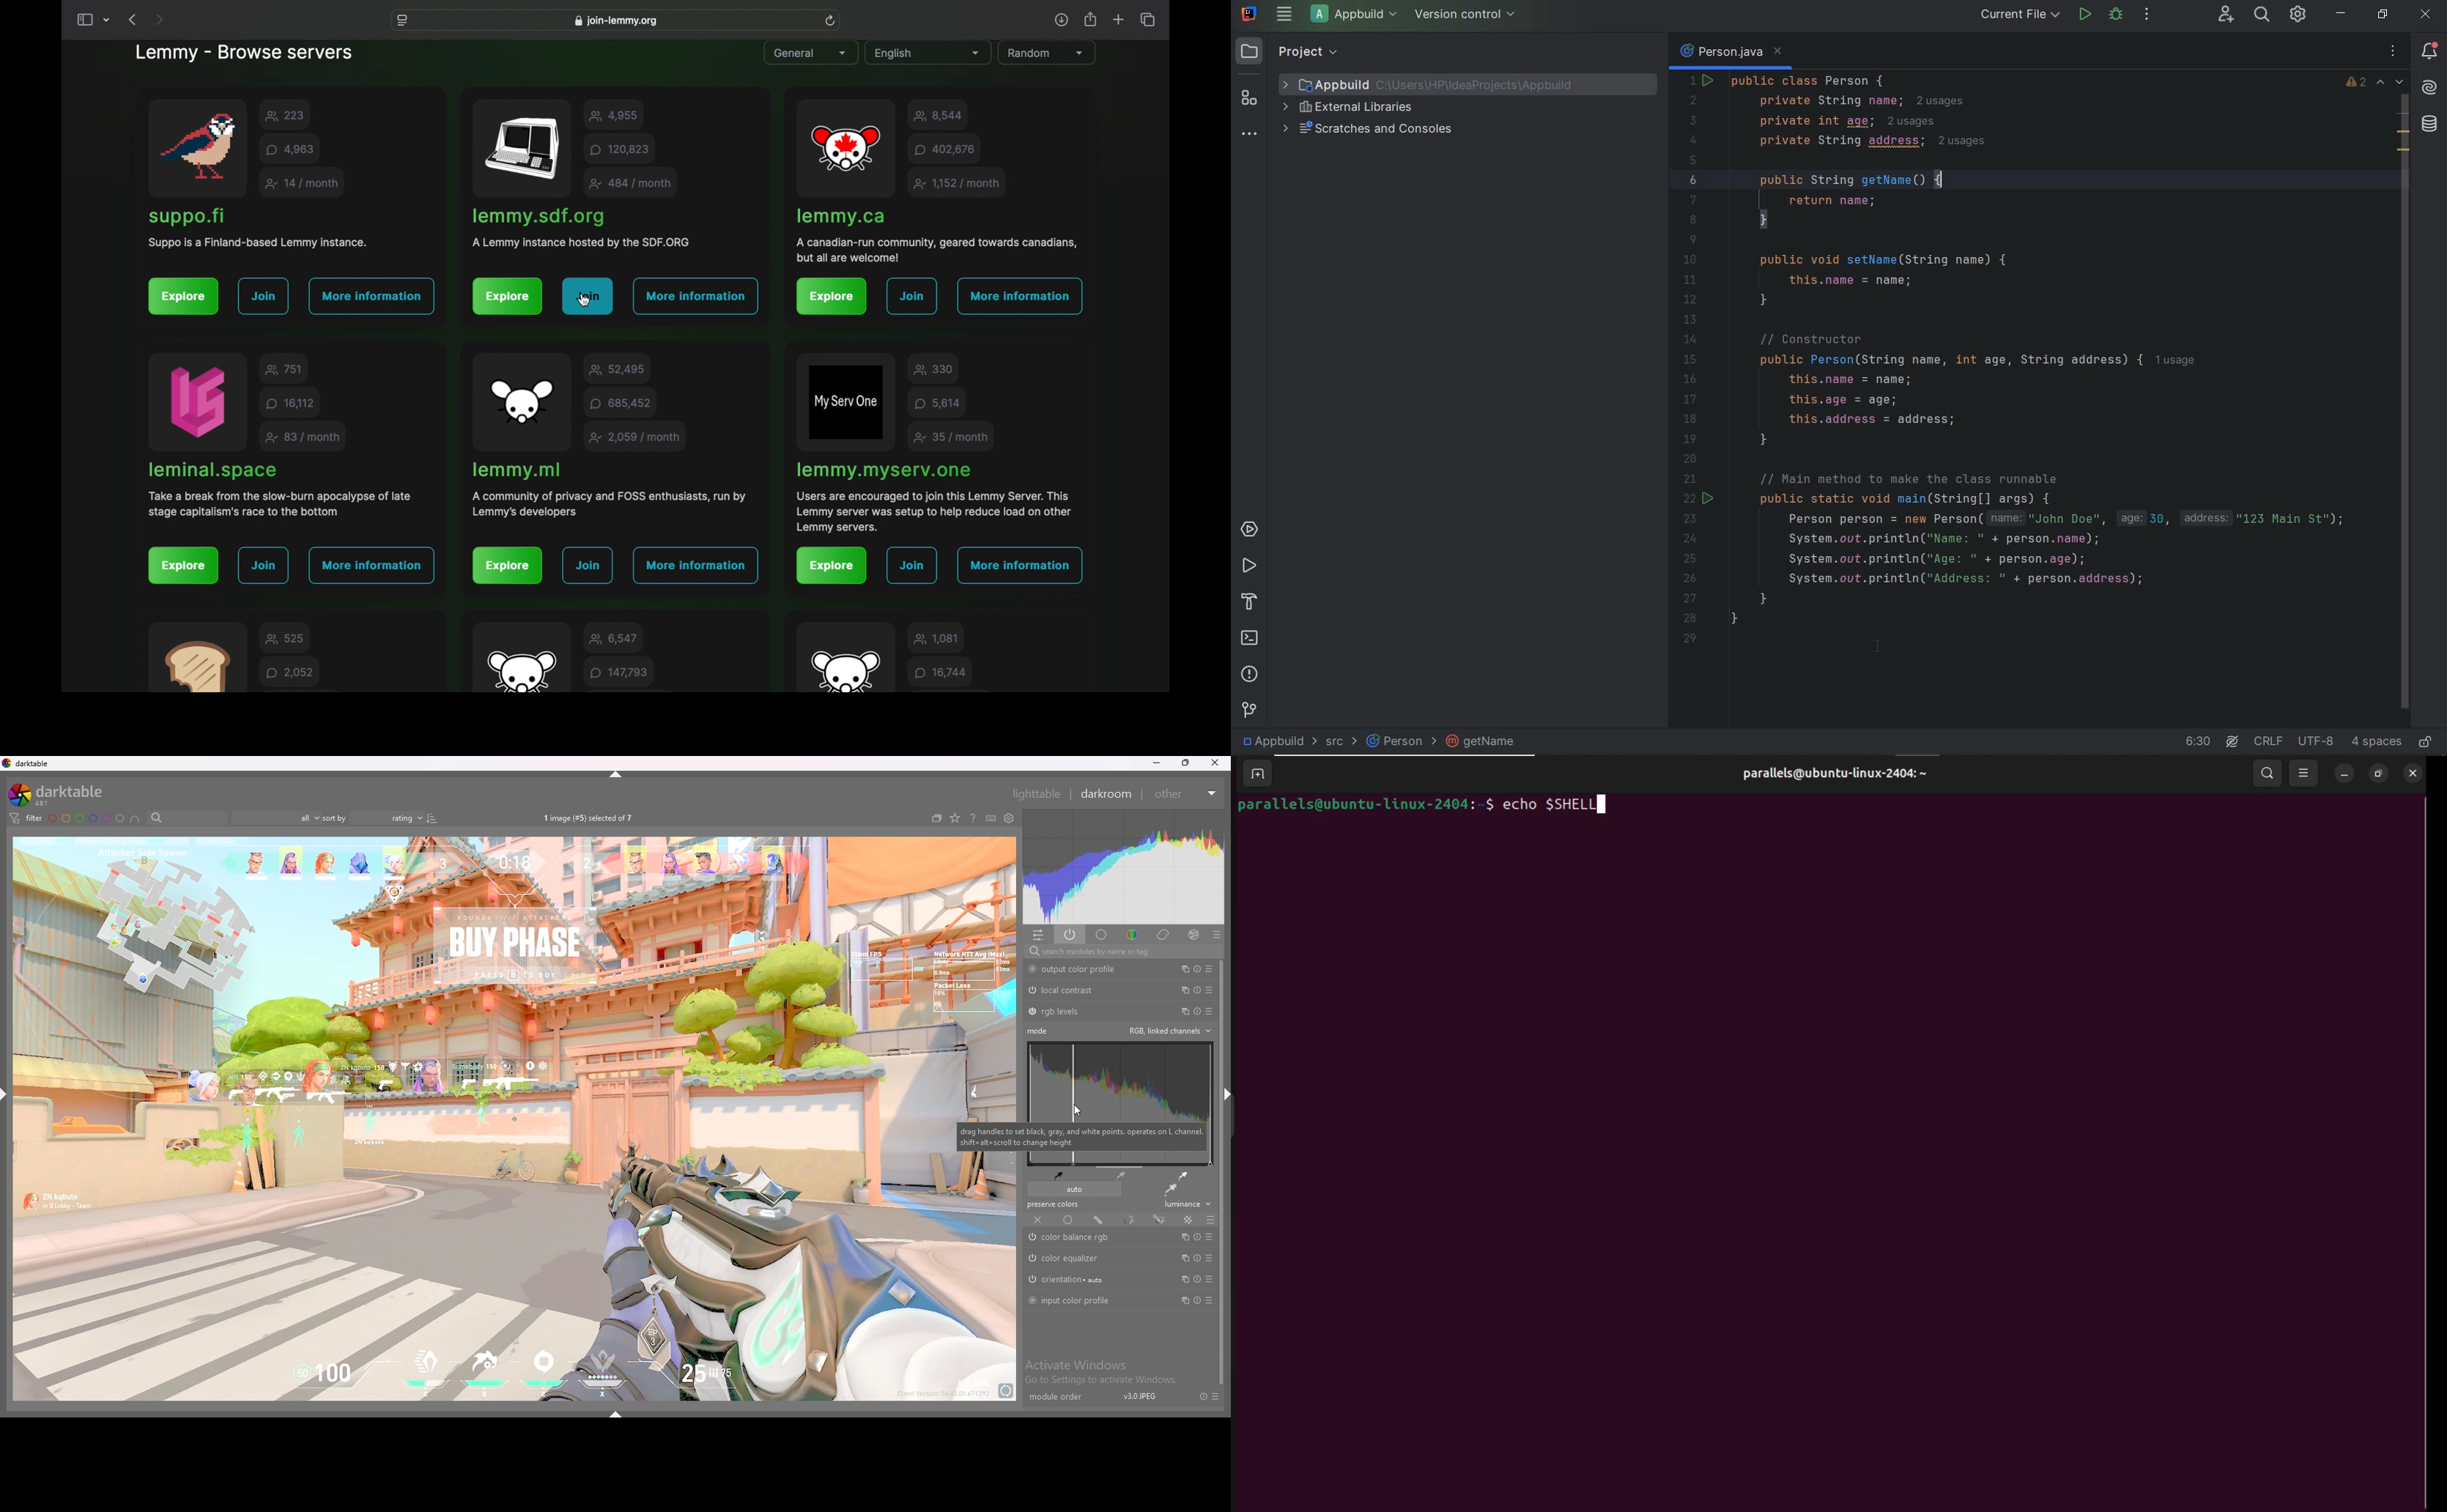  I want to click on apply auto, so click(1170, 1190).